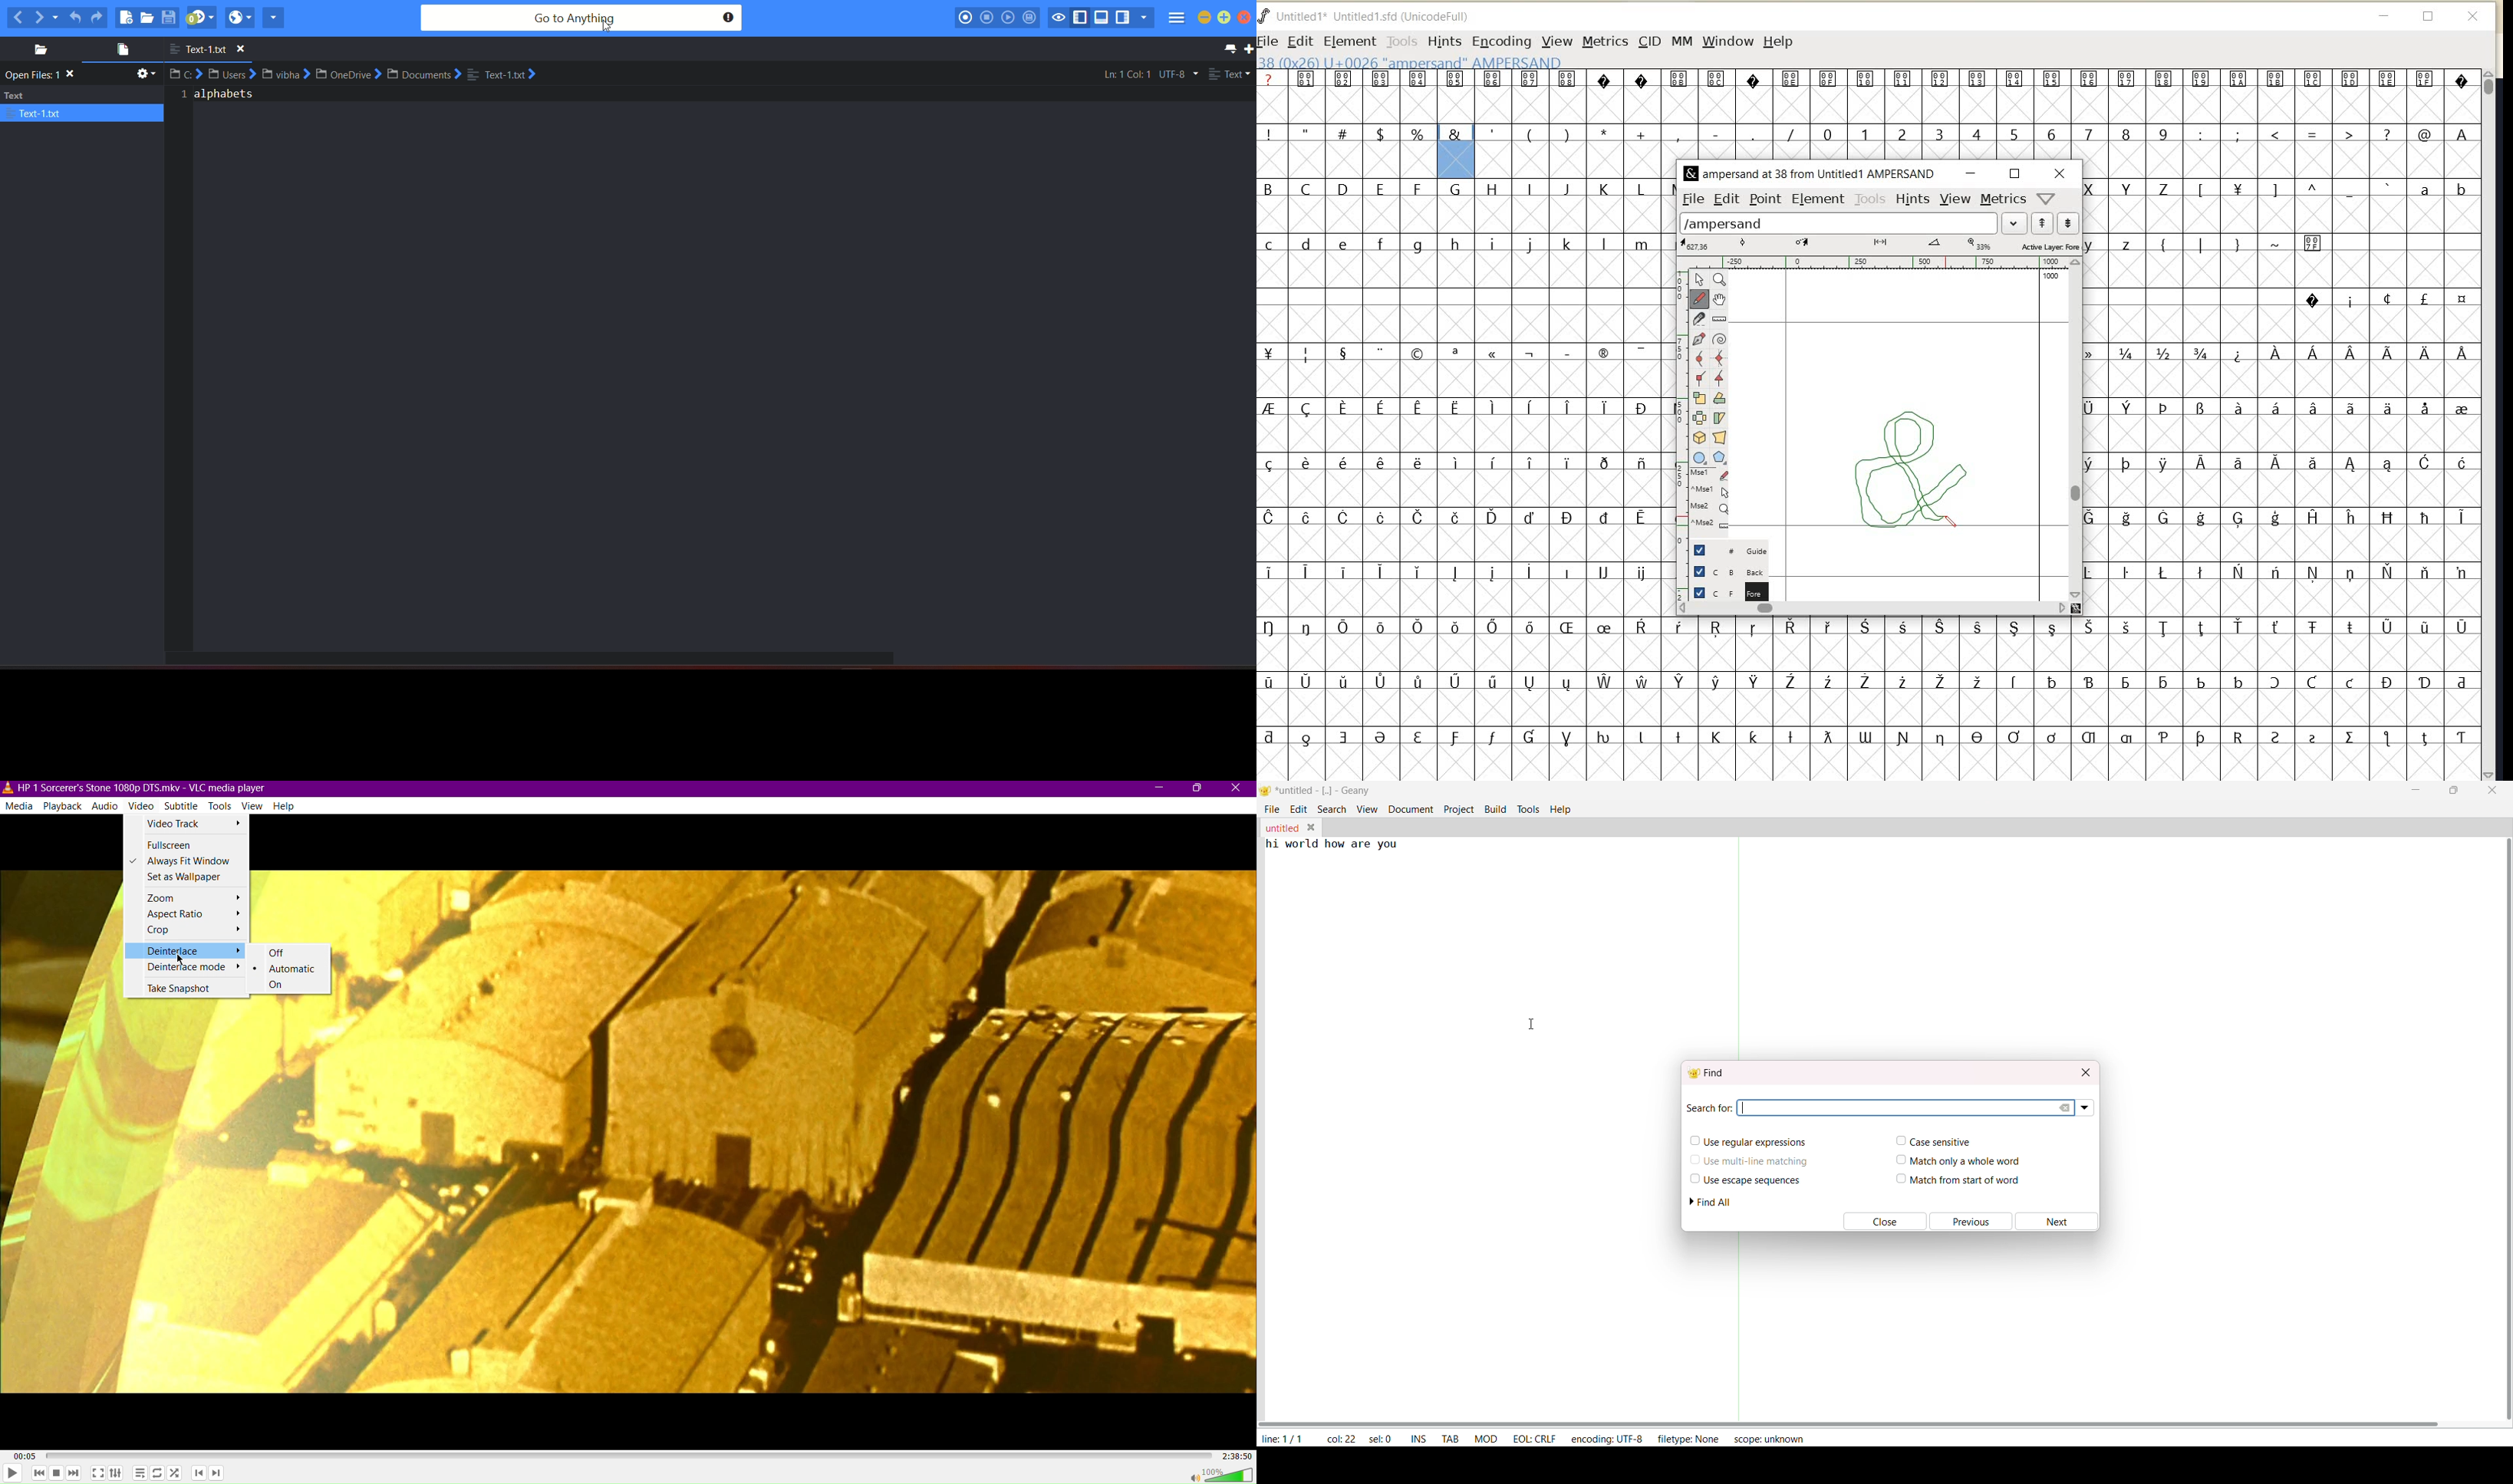 The width and height of the screenshot is (2520, 1484). Describe the element at coordinates (1409, 809) in the screenshot. I see `document` at that location.